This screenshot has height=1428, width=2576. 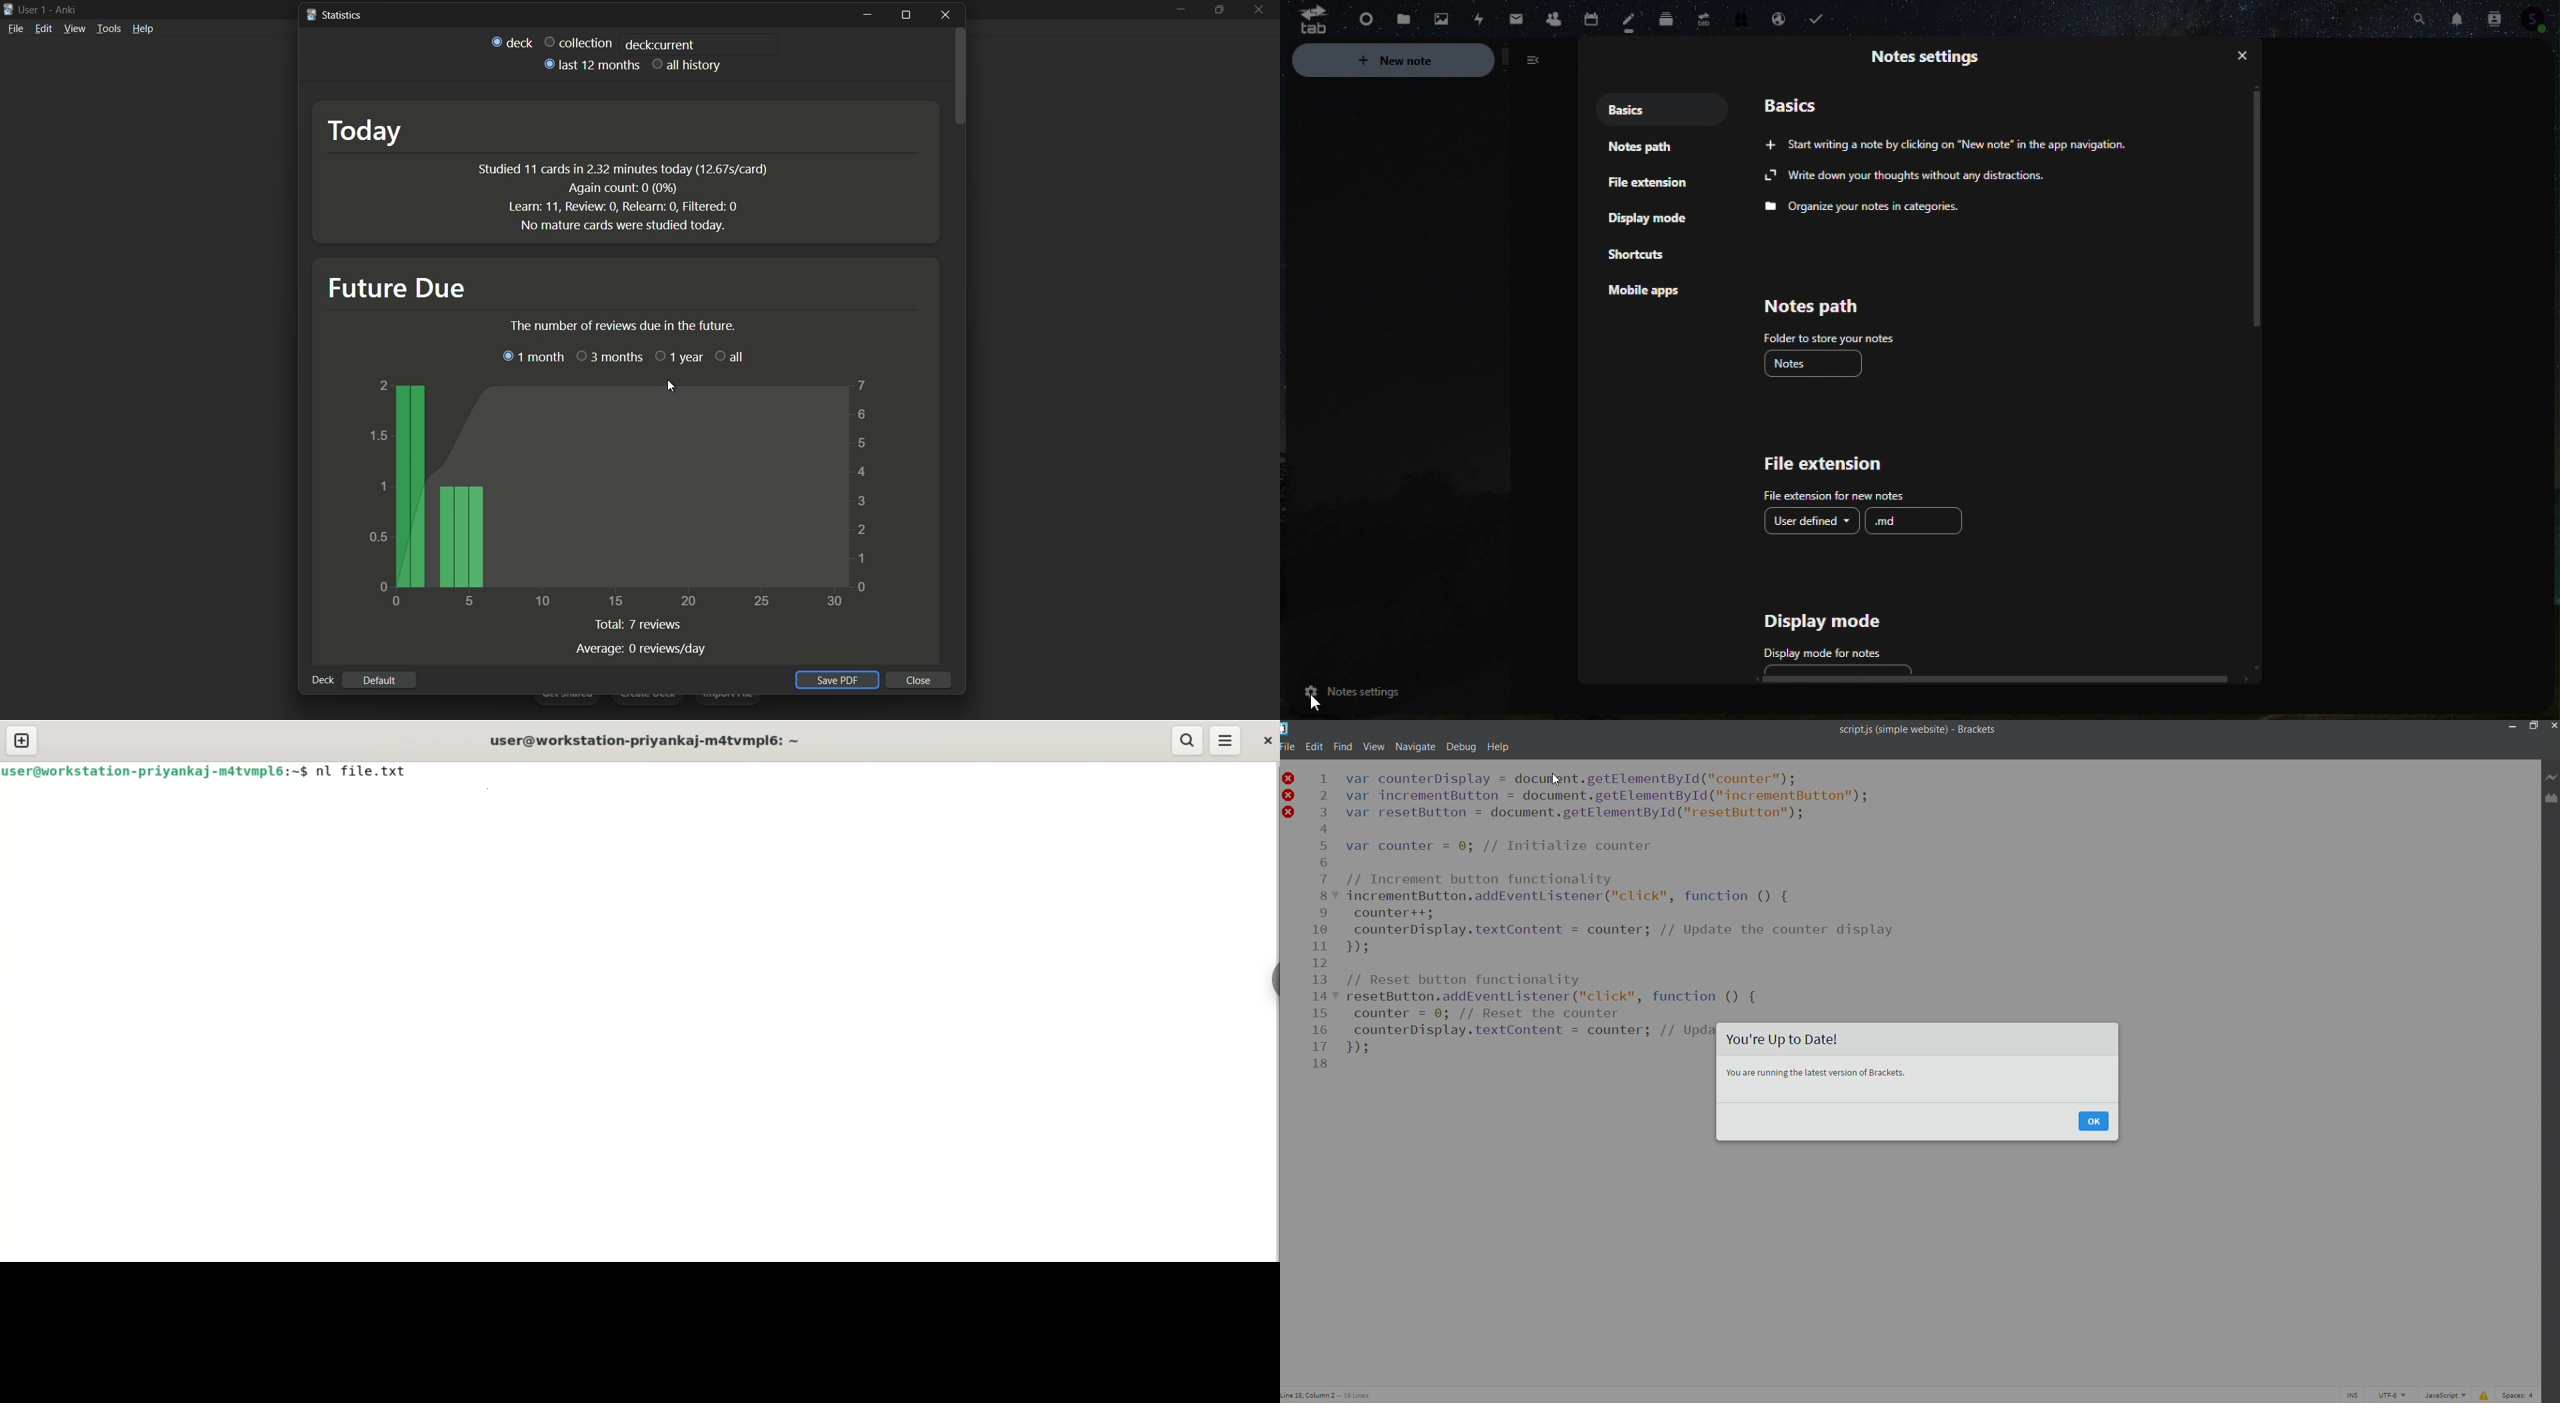 I want to click on edit menu, so click(x=43, y=29).